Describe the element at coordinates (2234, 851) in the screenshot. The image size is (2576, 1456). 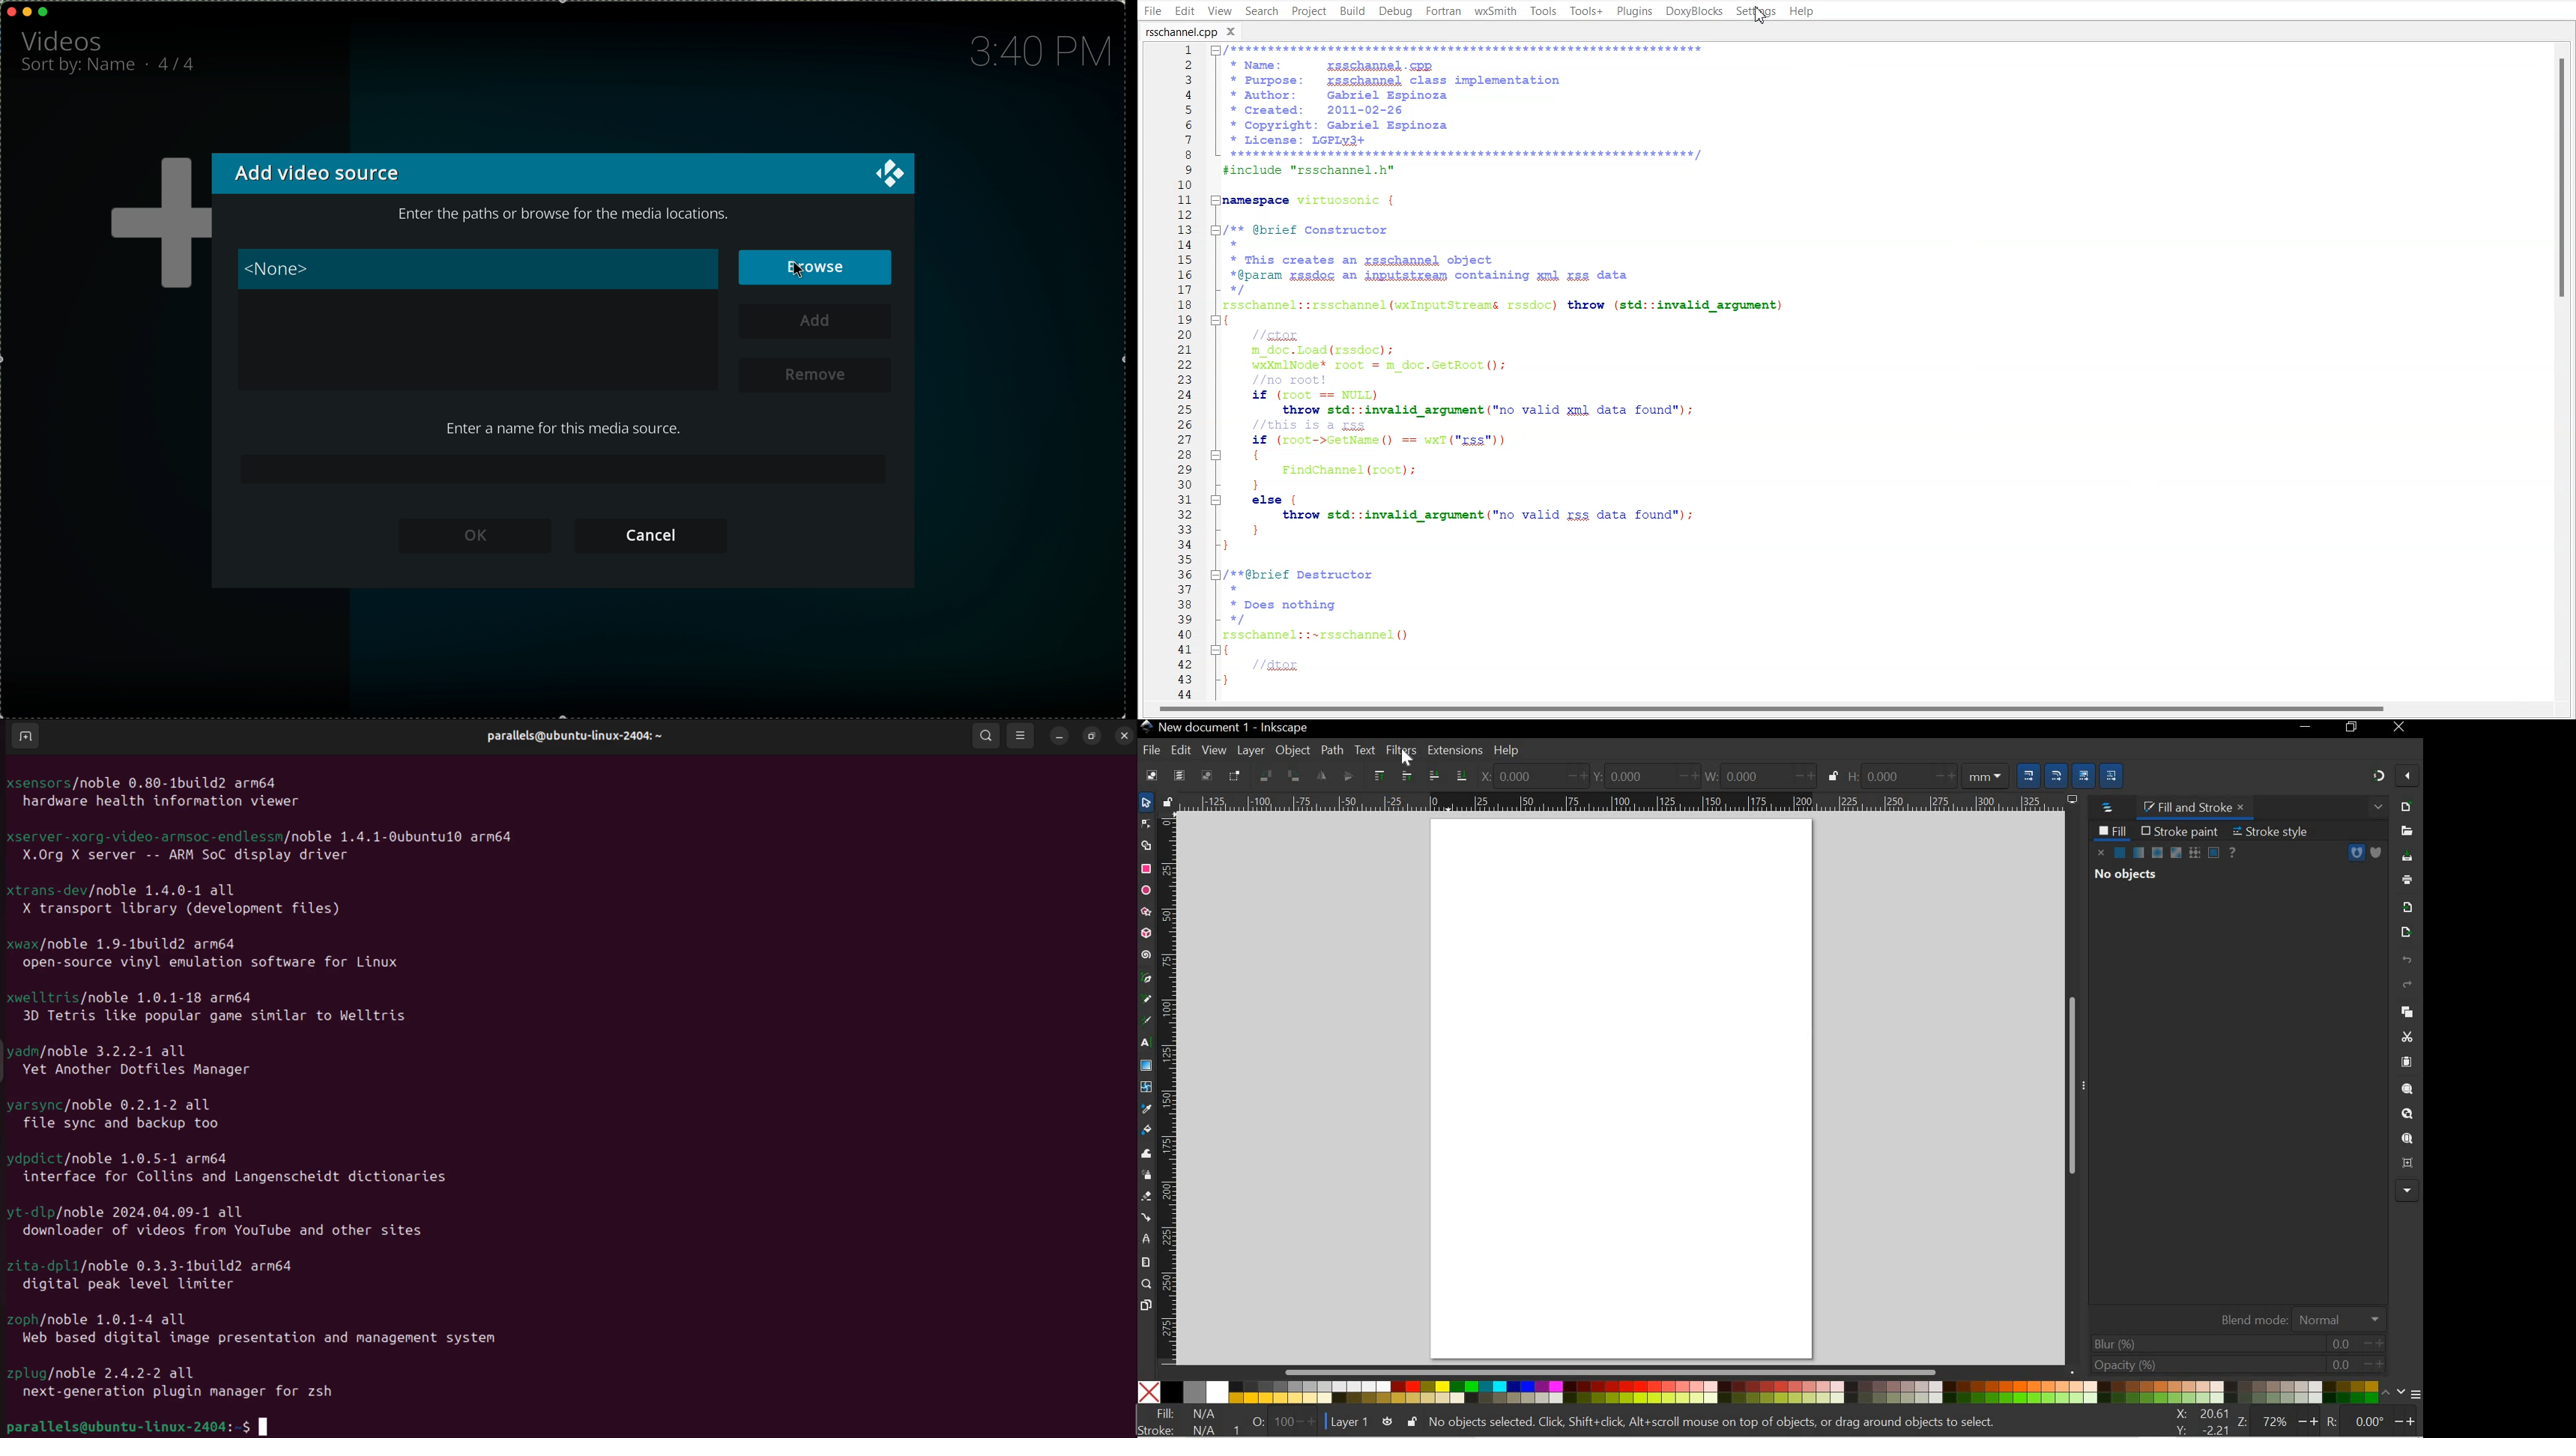
I see `UNSET PAINT` at that location.